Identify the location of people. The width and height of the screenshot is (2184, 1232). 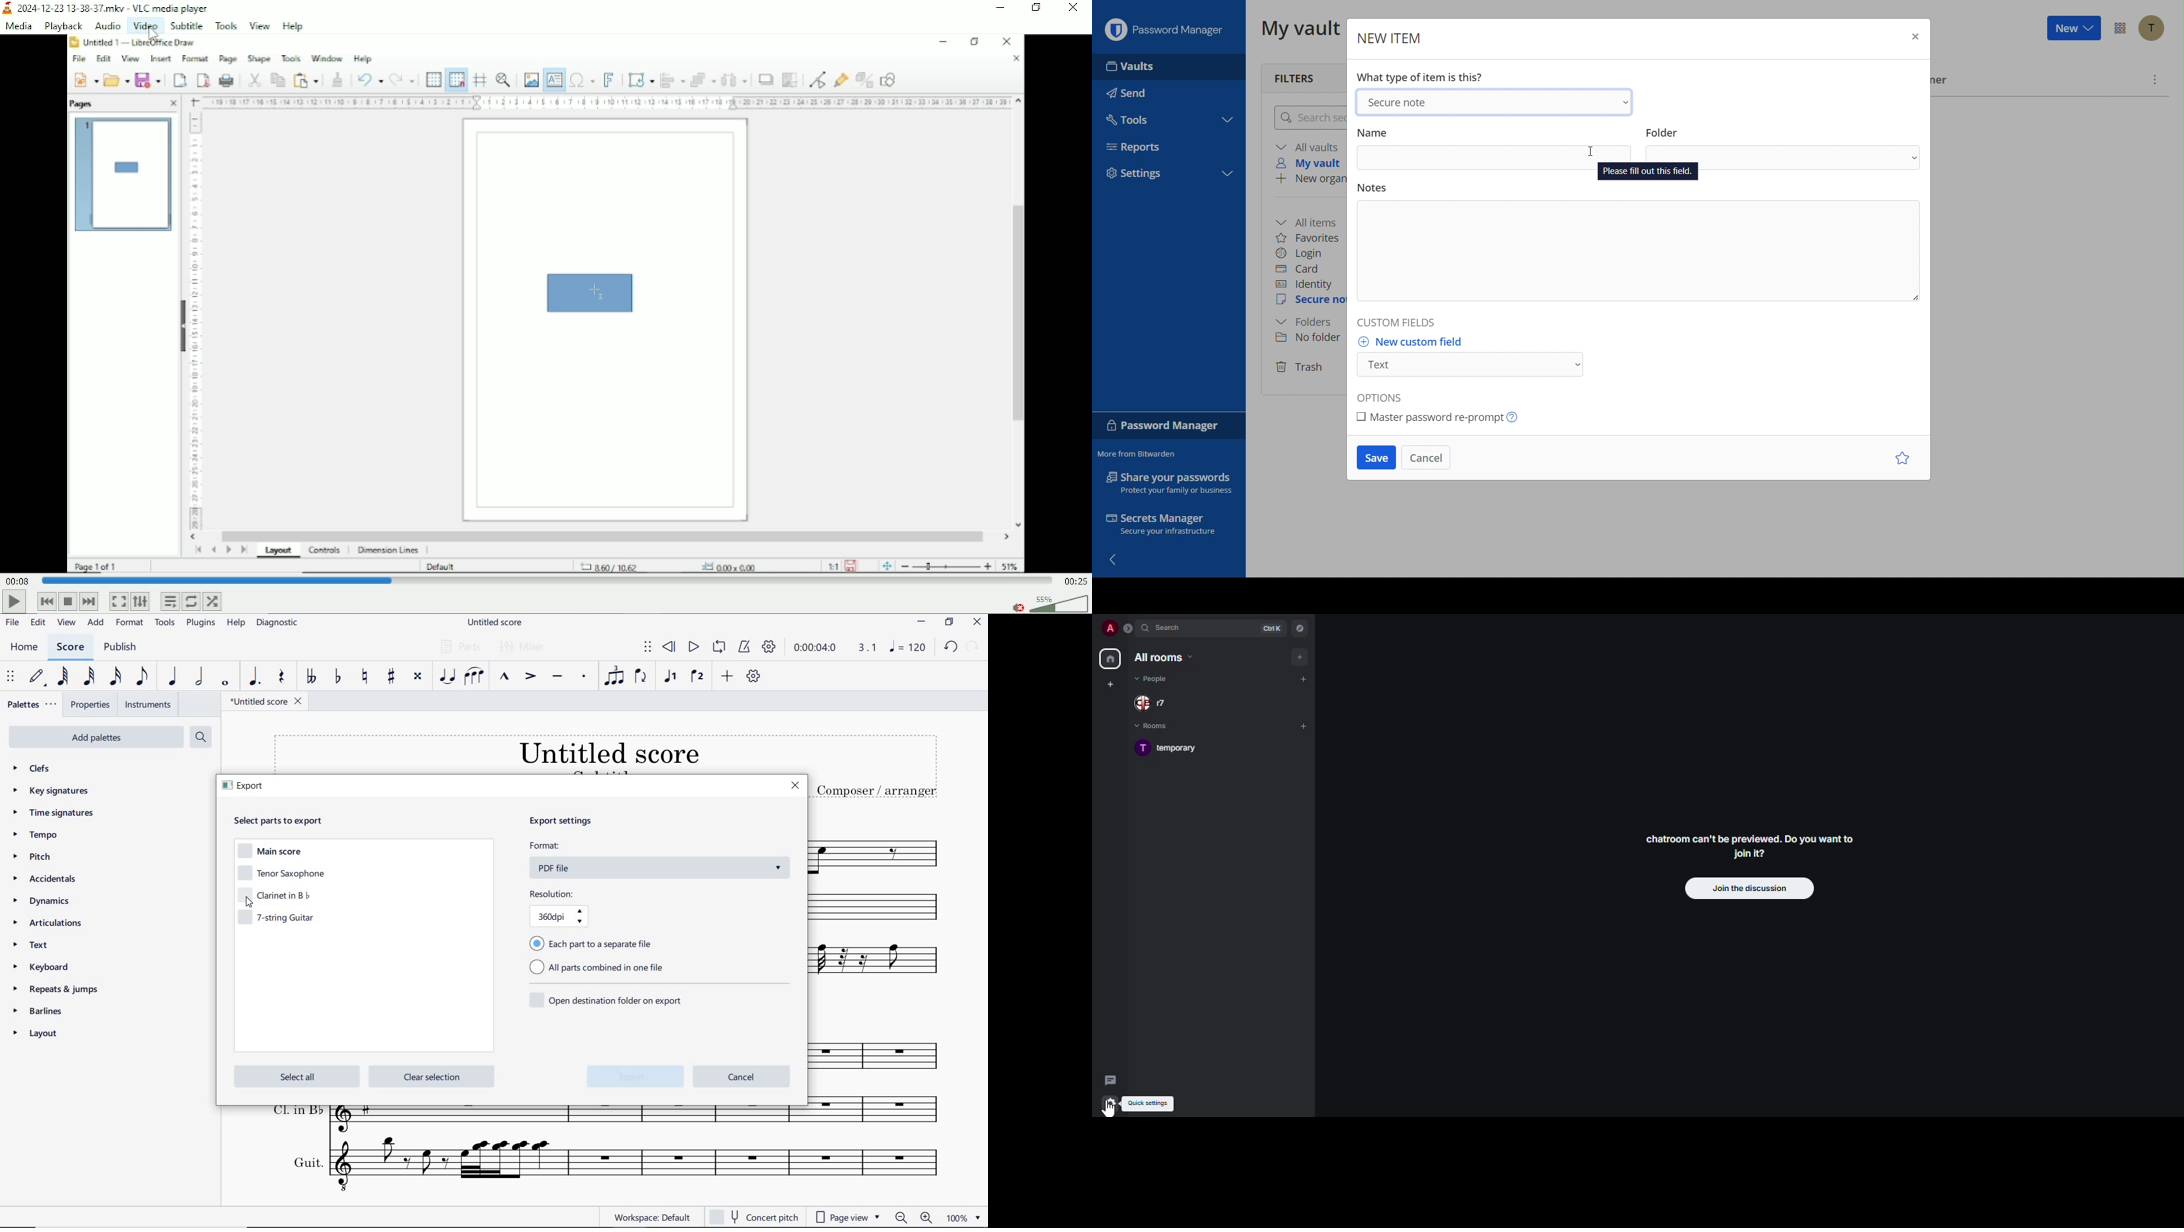
(1154, 679).